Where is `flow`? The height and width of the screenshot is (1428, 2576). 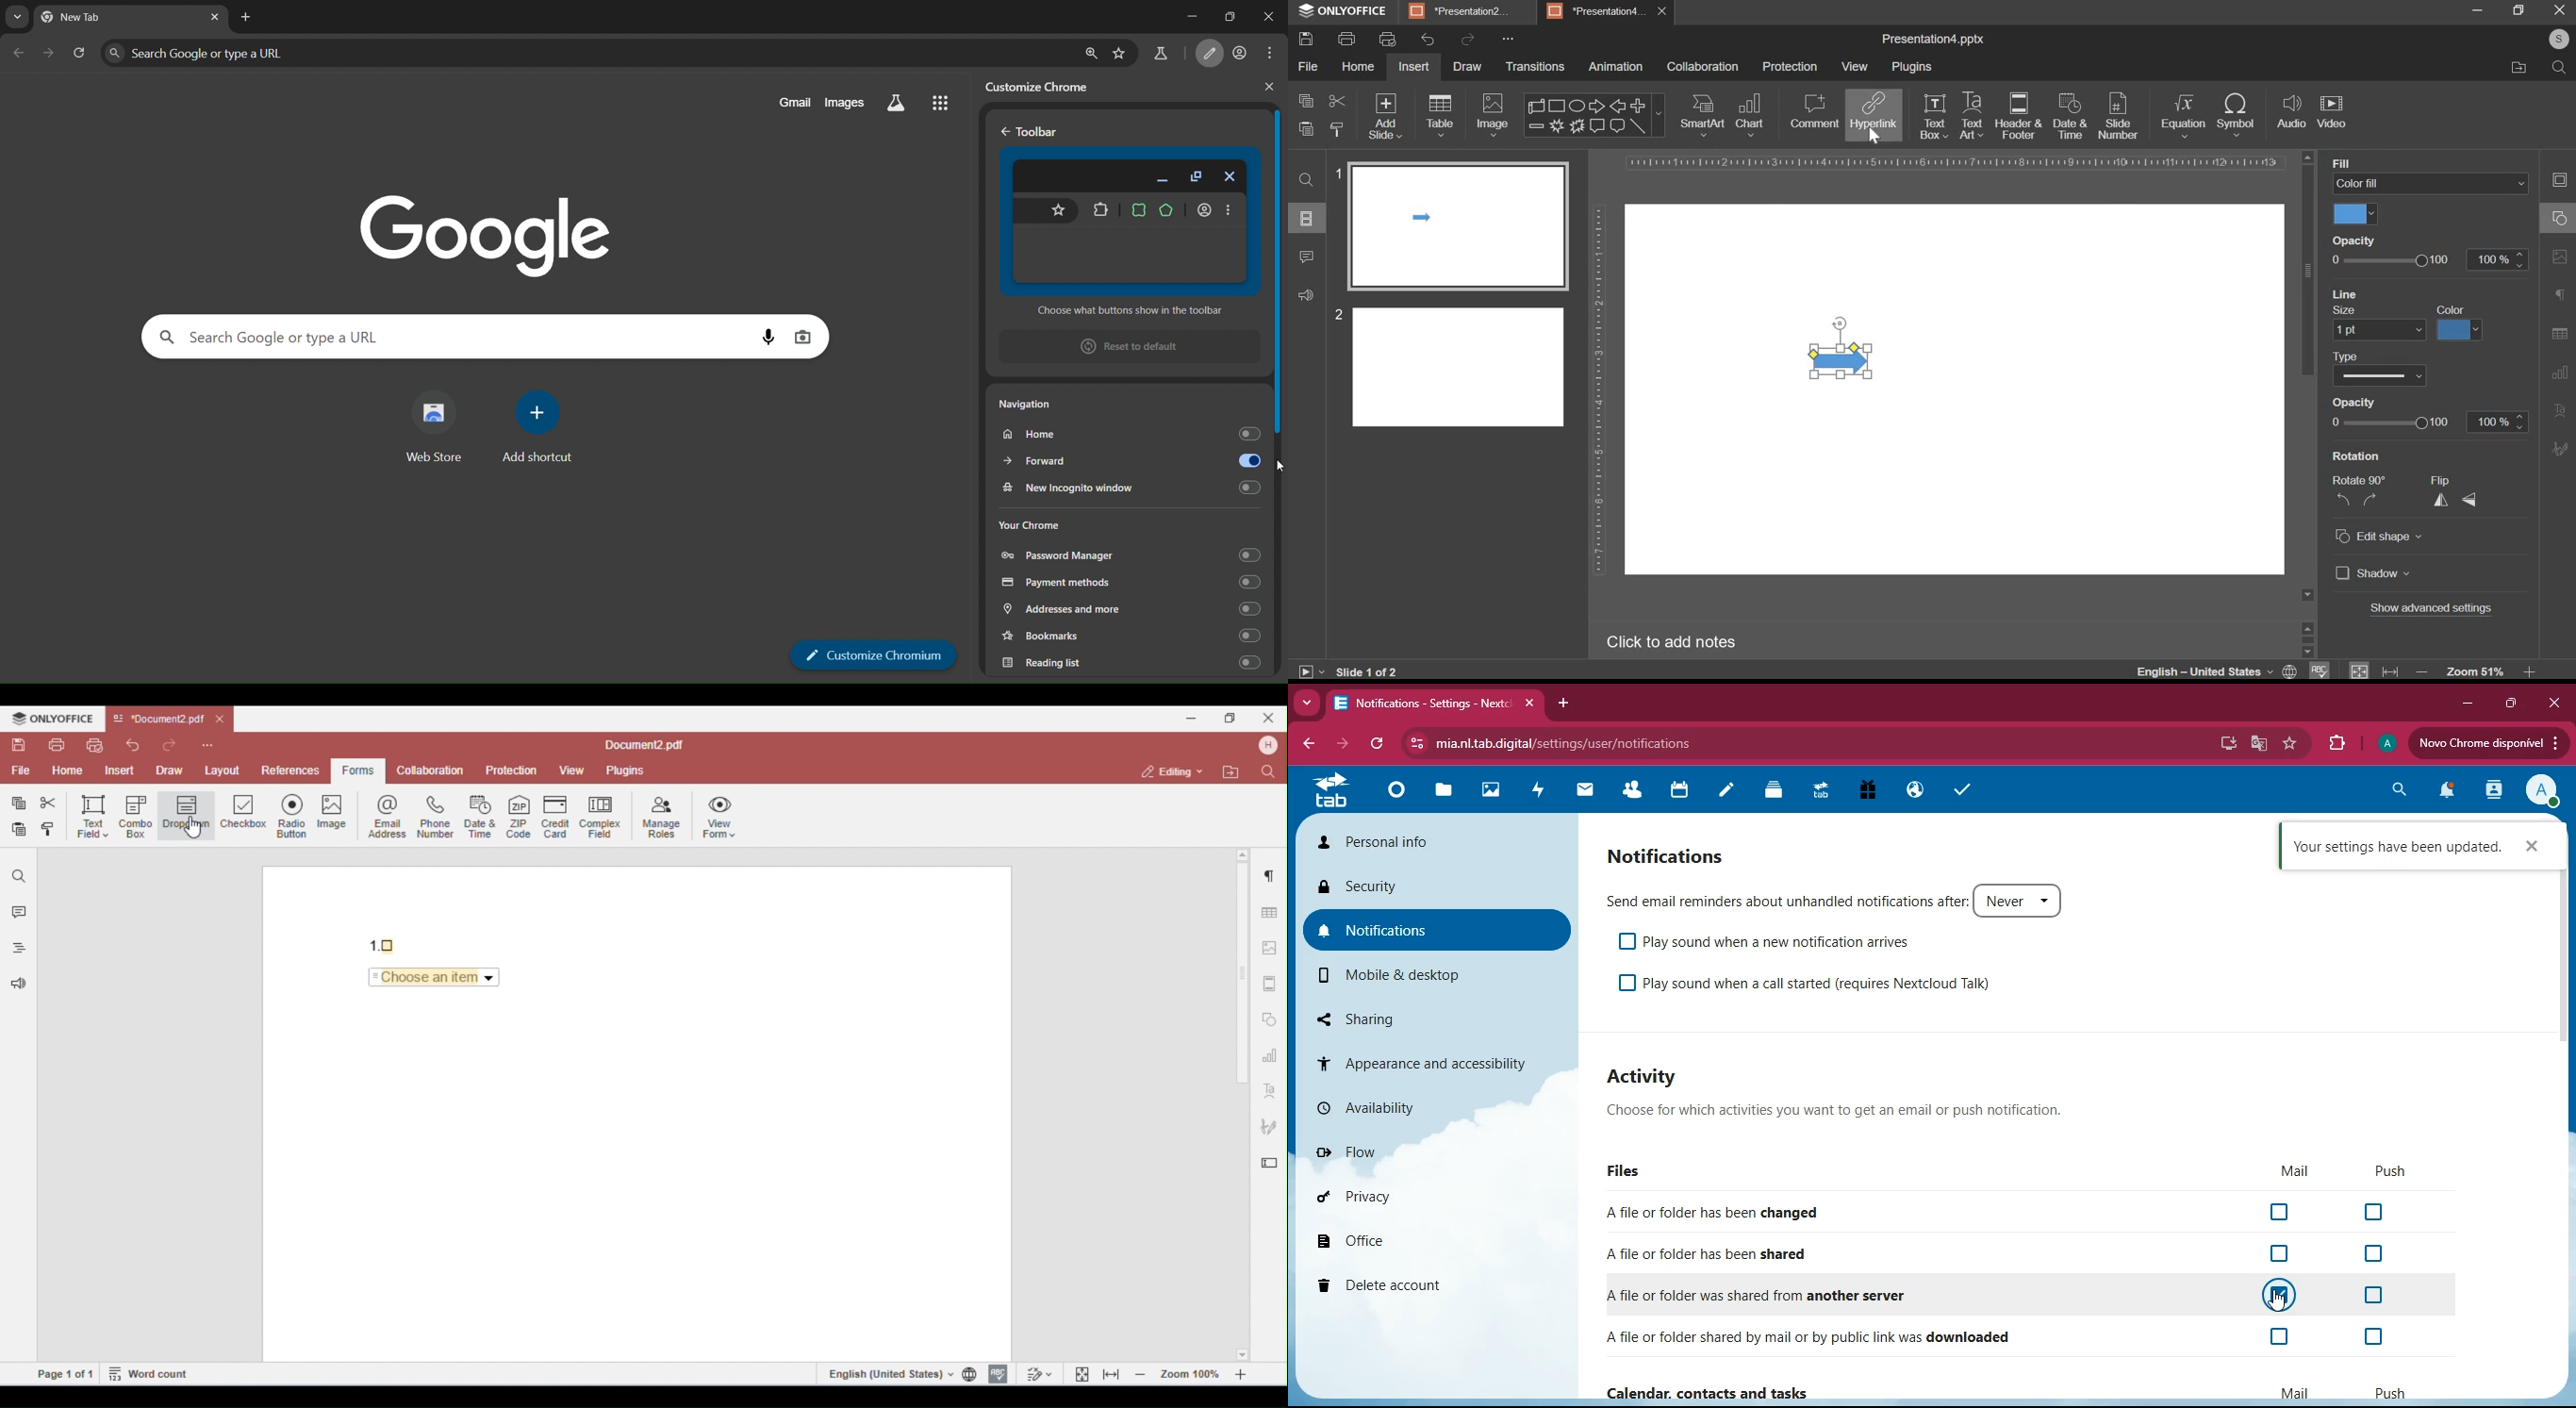 flow is located at coordinates (1423, 1155).